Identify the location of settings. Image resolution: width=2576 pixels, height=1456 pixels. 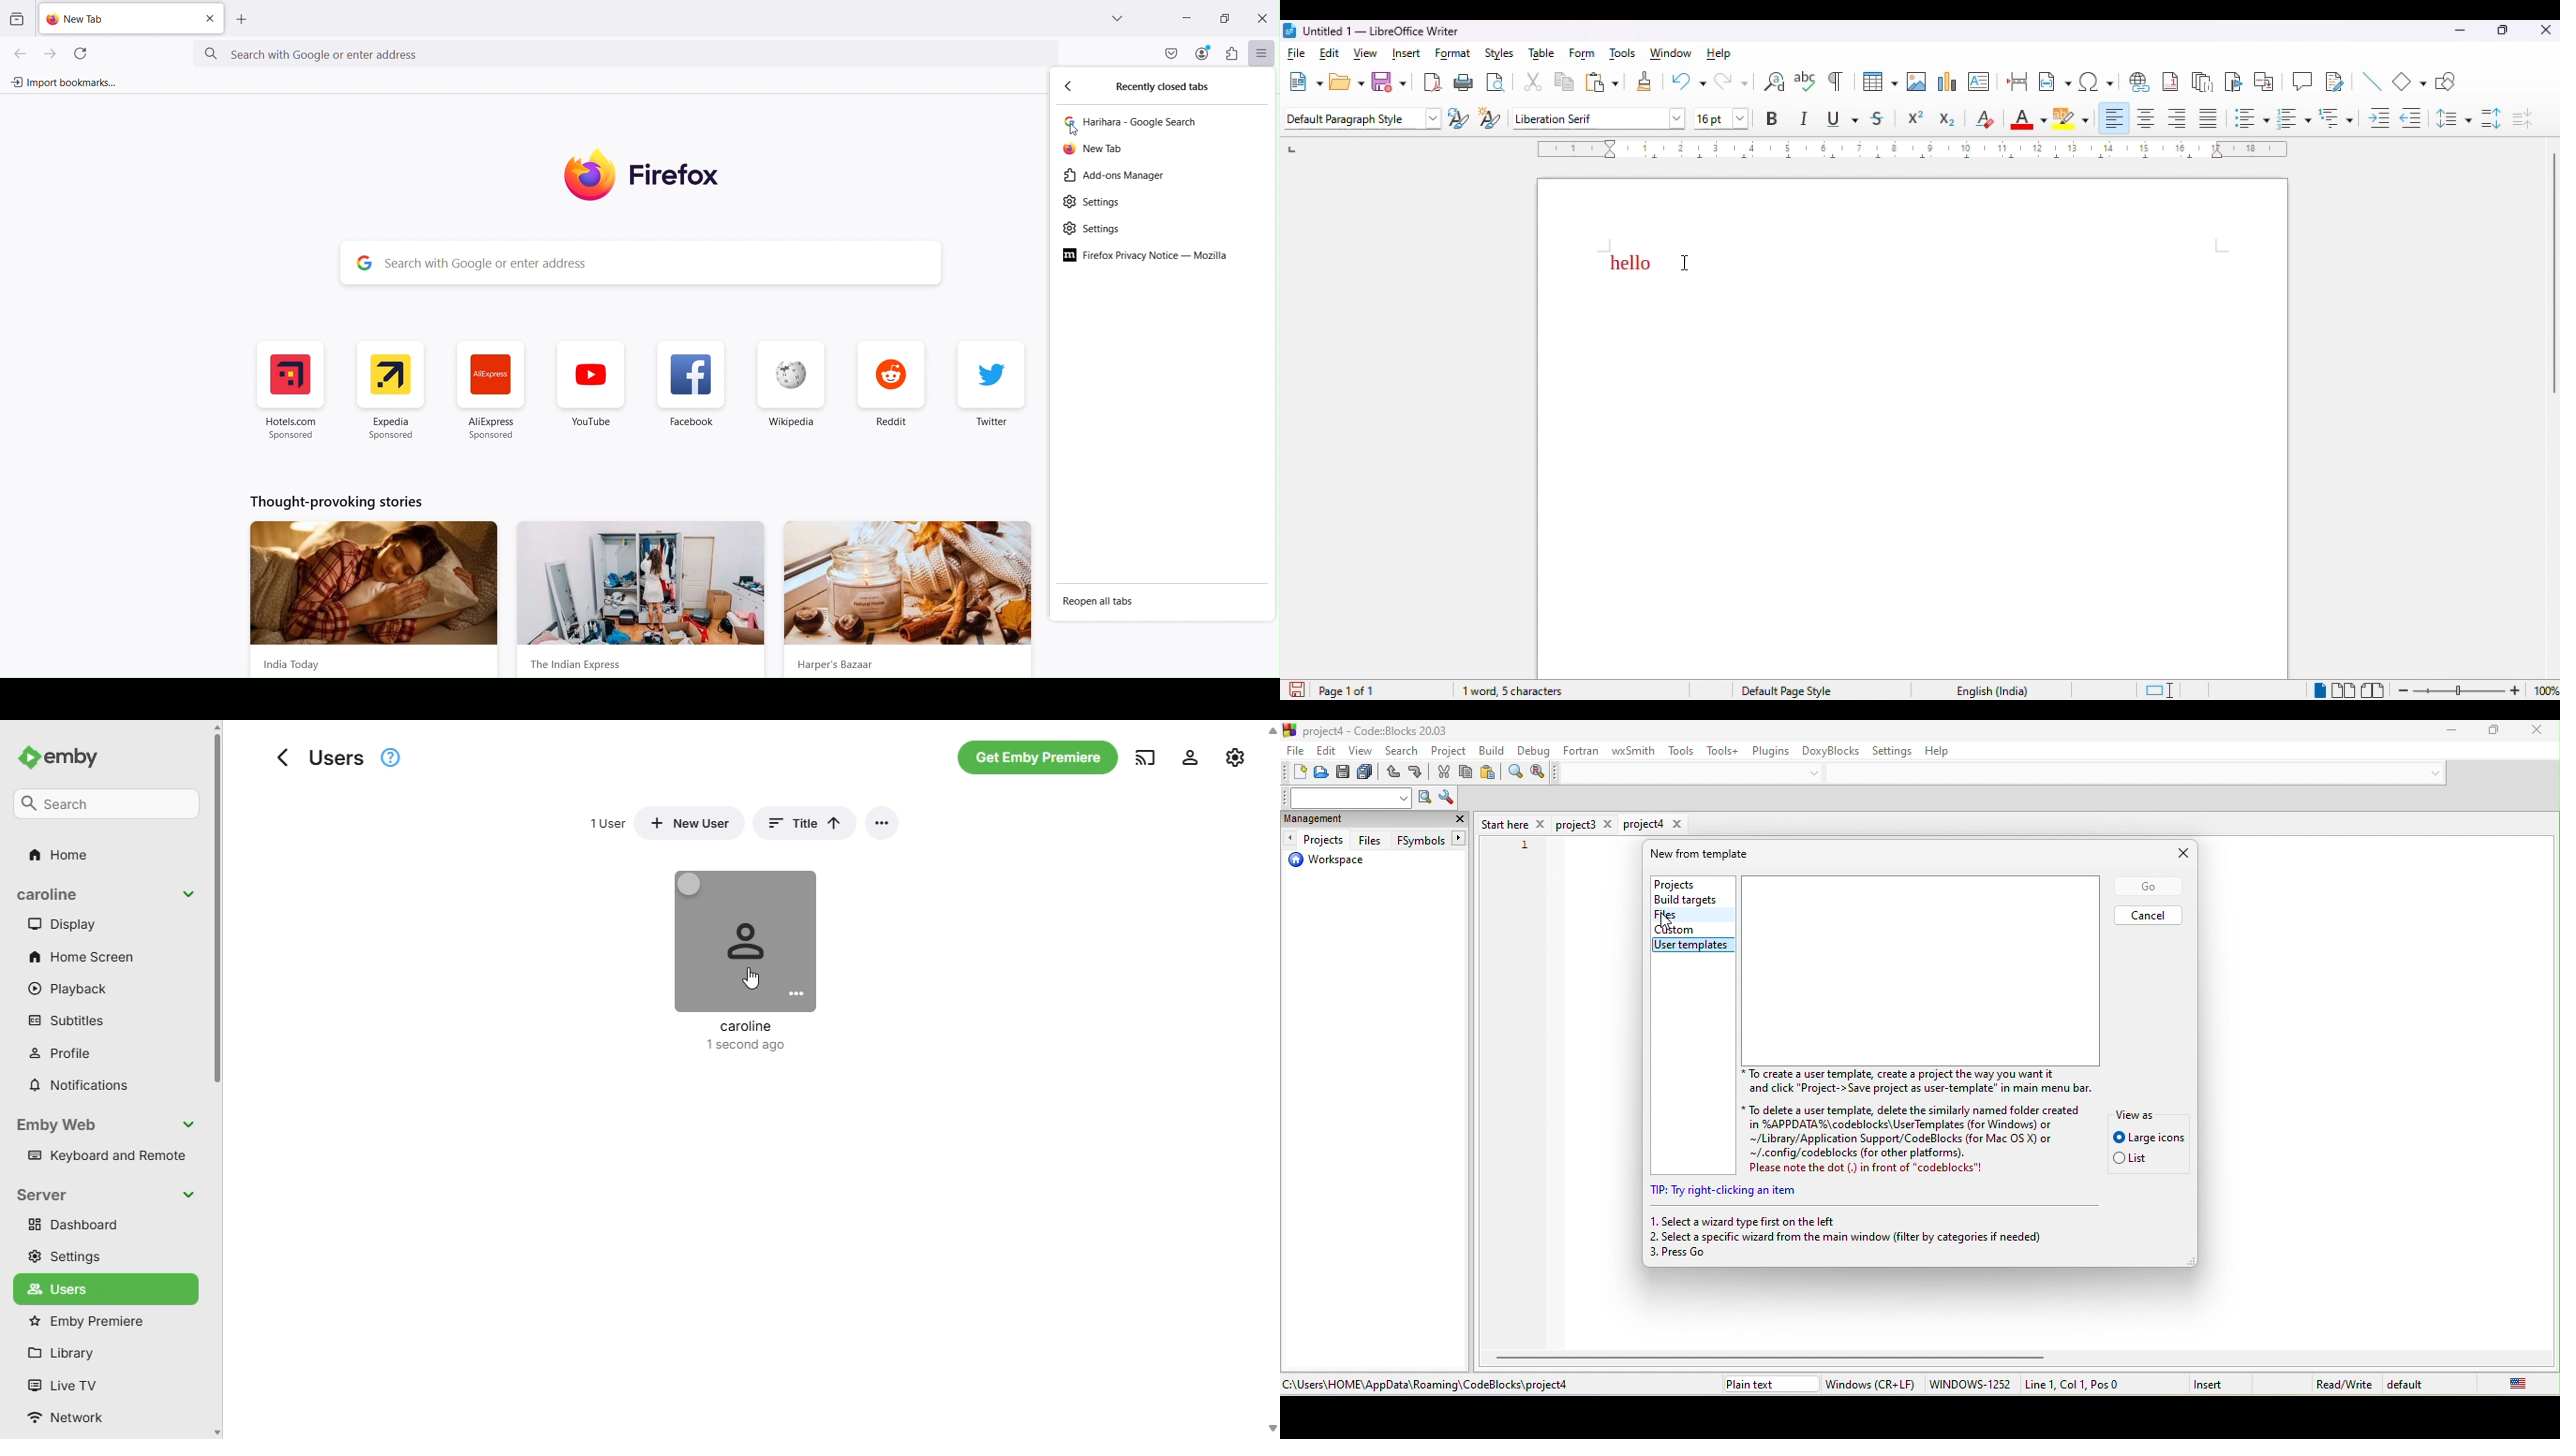
(1190, 757).